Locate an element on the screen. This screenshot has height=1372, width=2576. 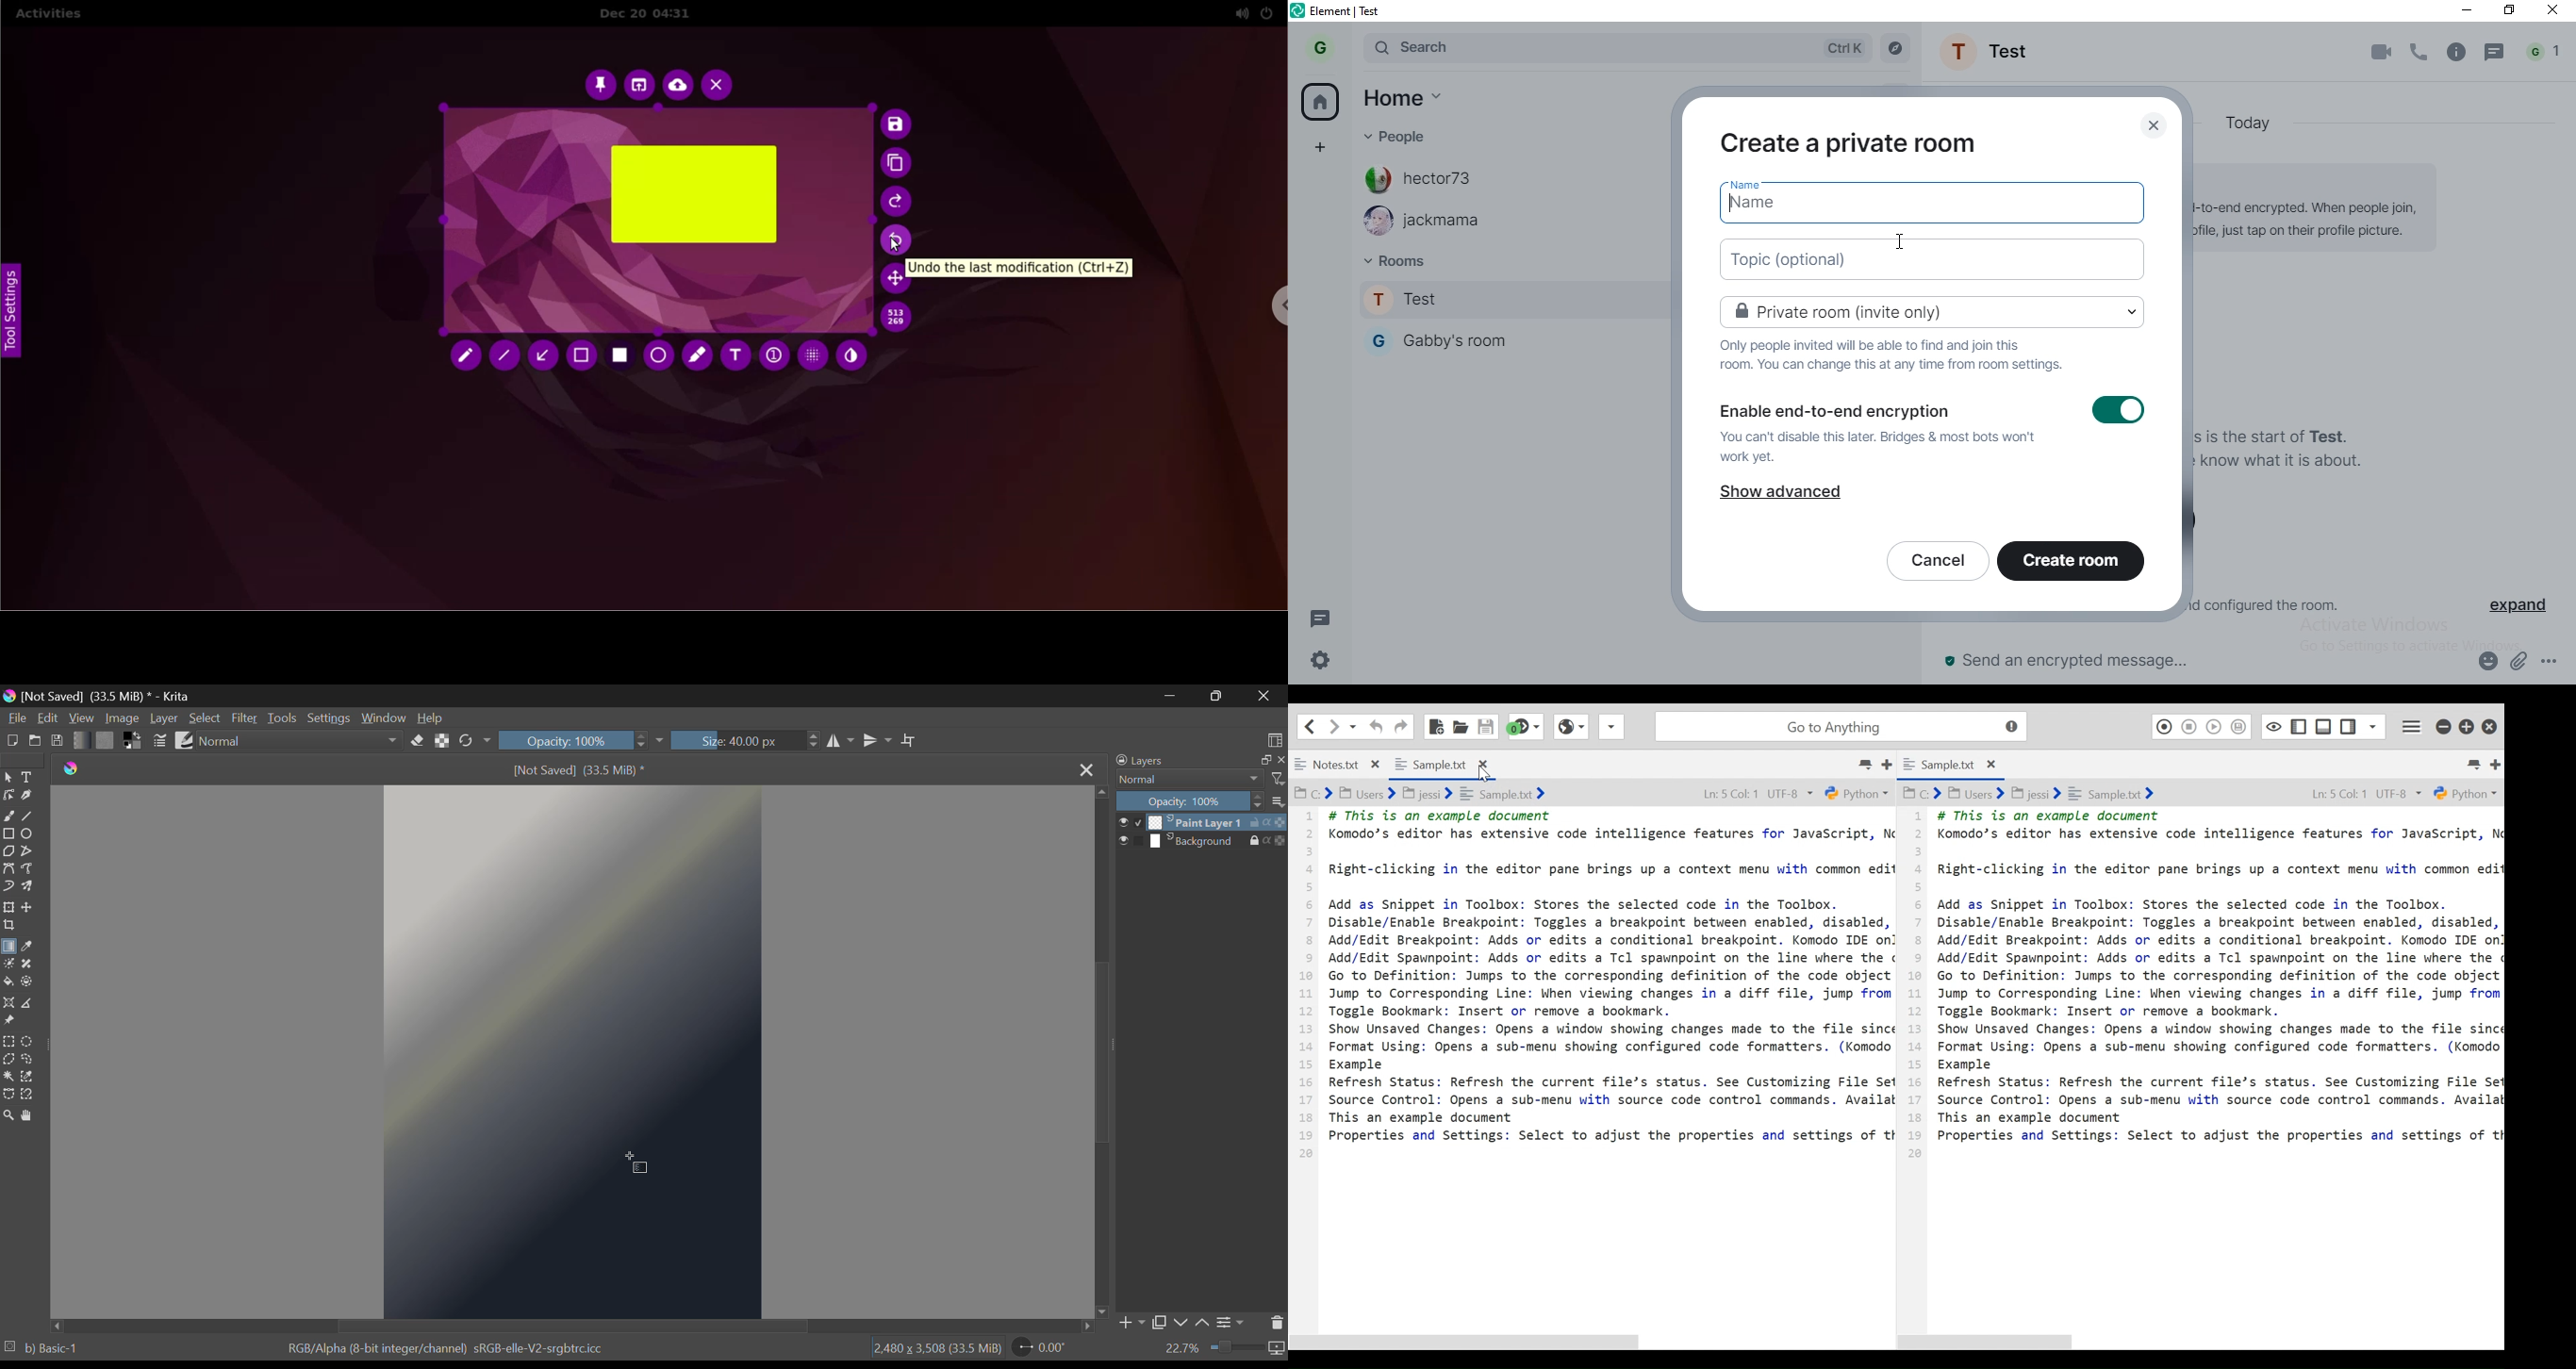
12,480 x 3,508 (33.5 MiB) is located at coordinates (936, 1348).